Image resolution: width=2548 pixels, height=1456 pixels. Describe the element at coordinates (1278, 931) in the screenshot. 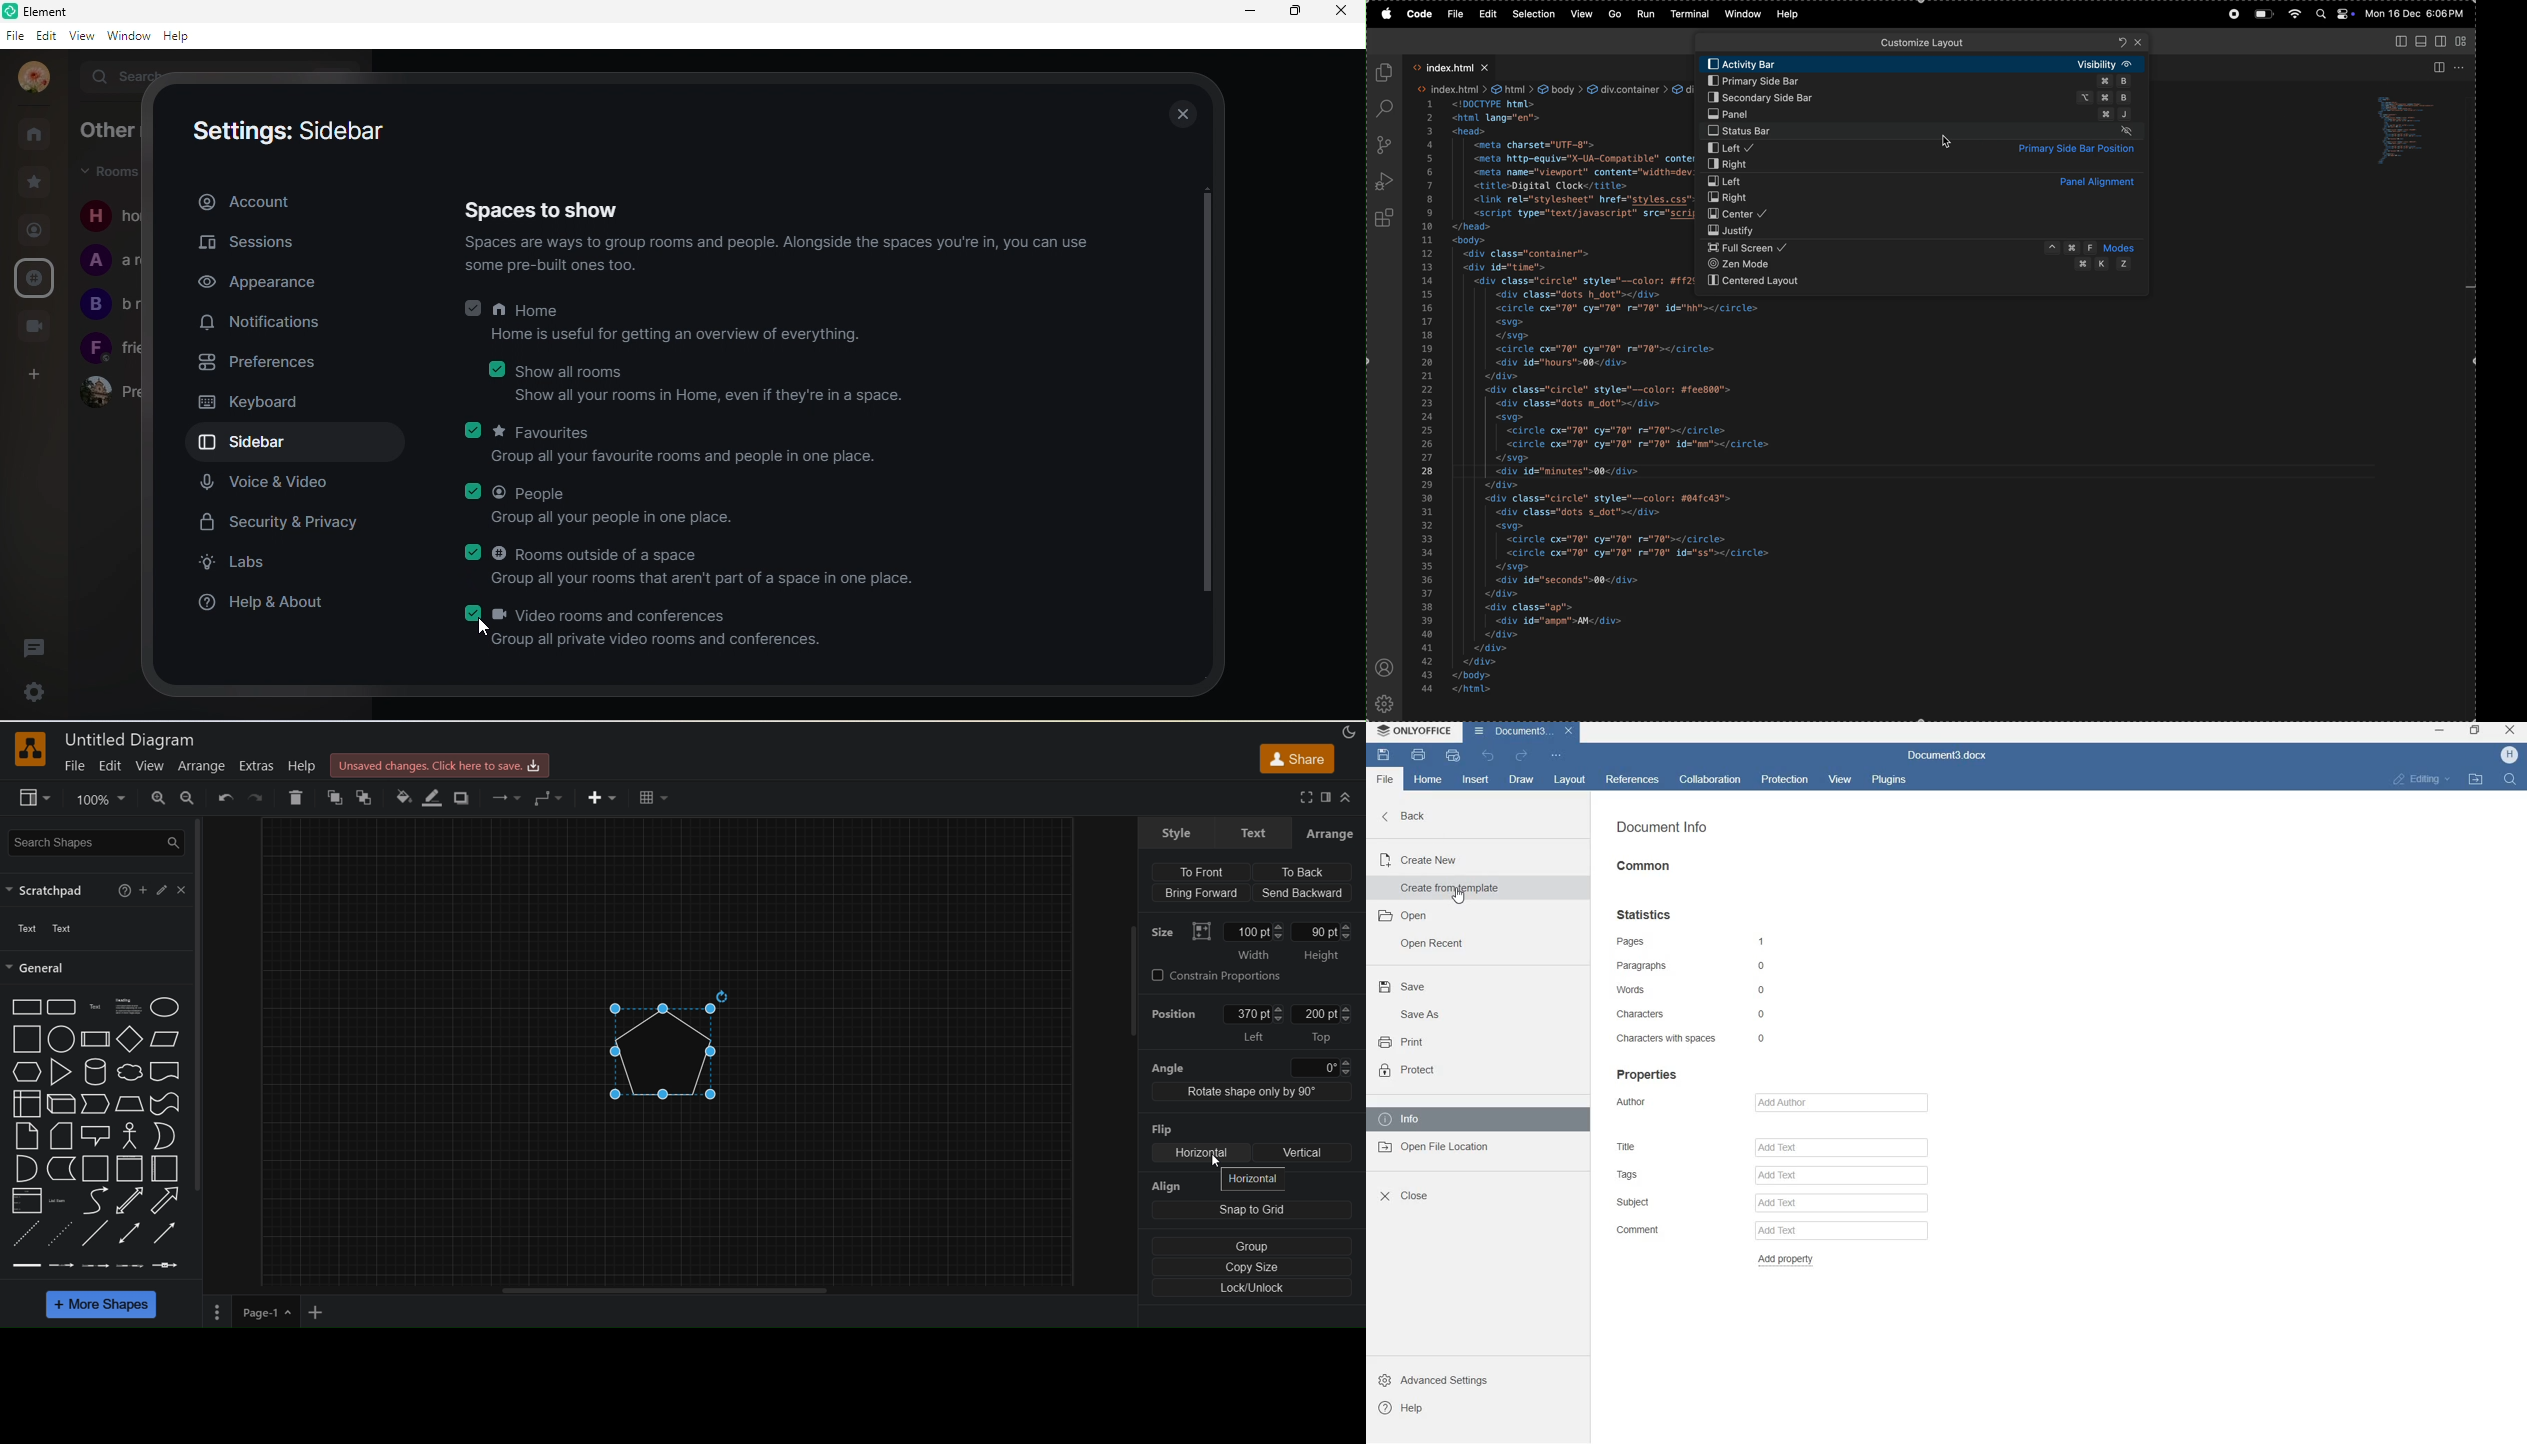

I see `Increase/Decrease width` at that location.